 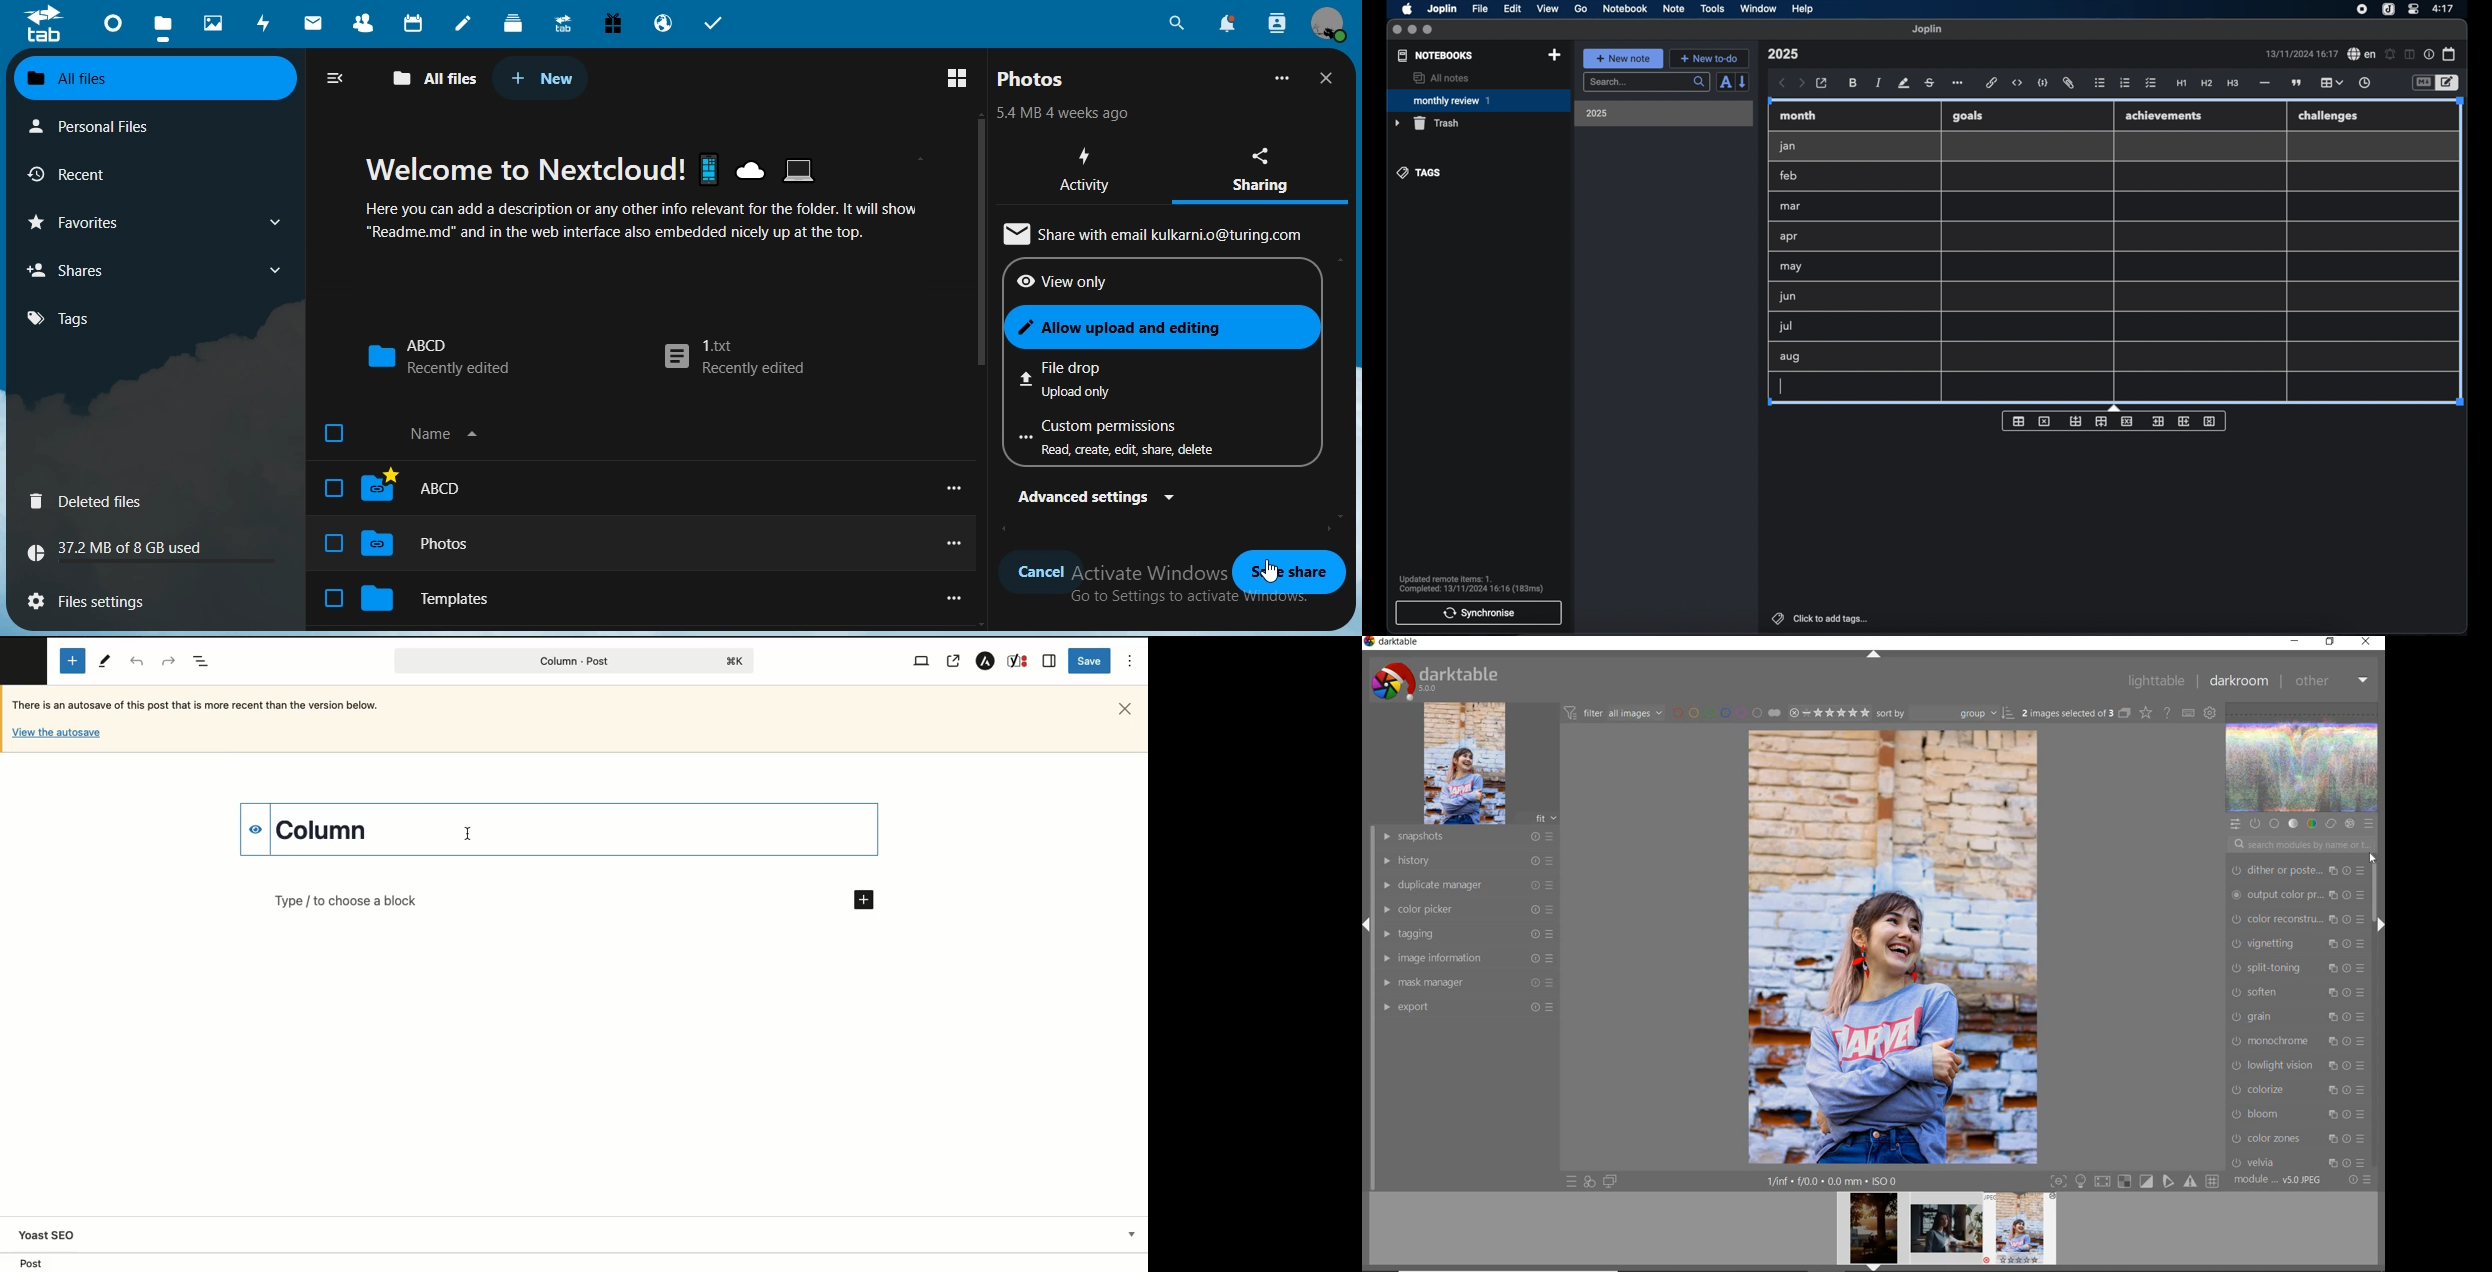 I want to click on view, so click(x=1548, y=9).